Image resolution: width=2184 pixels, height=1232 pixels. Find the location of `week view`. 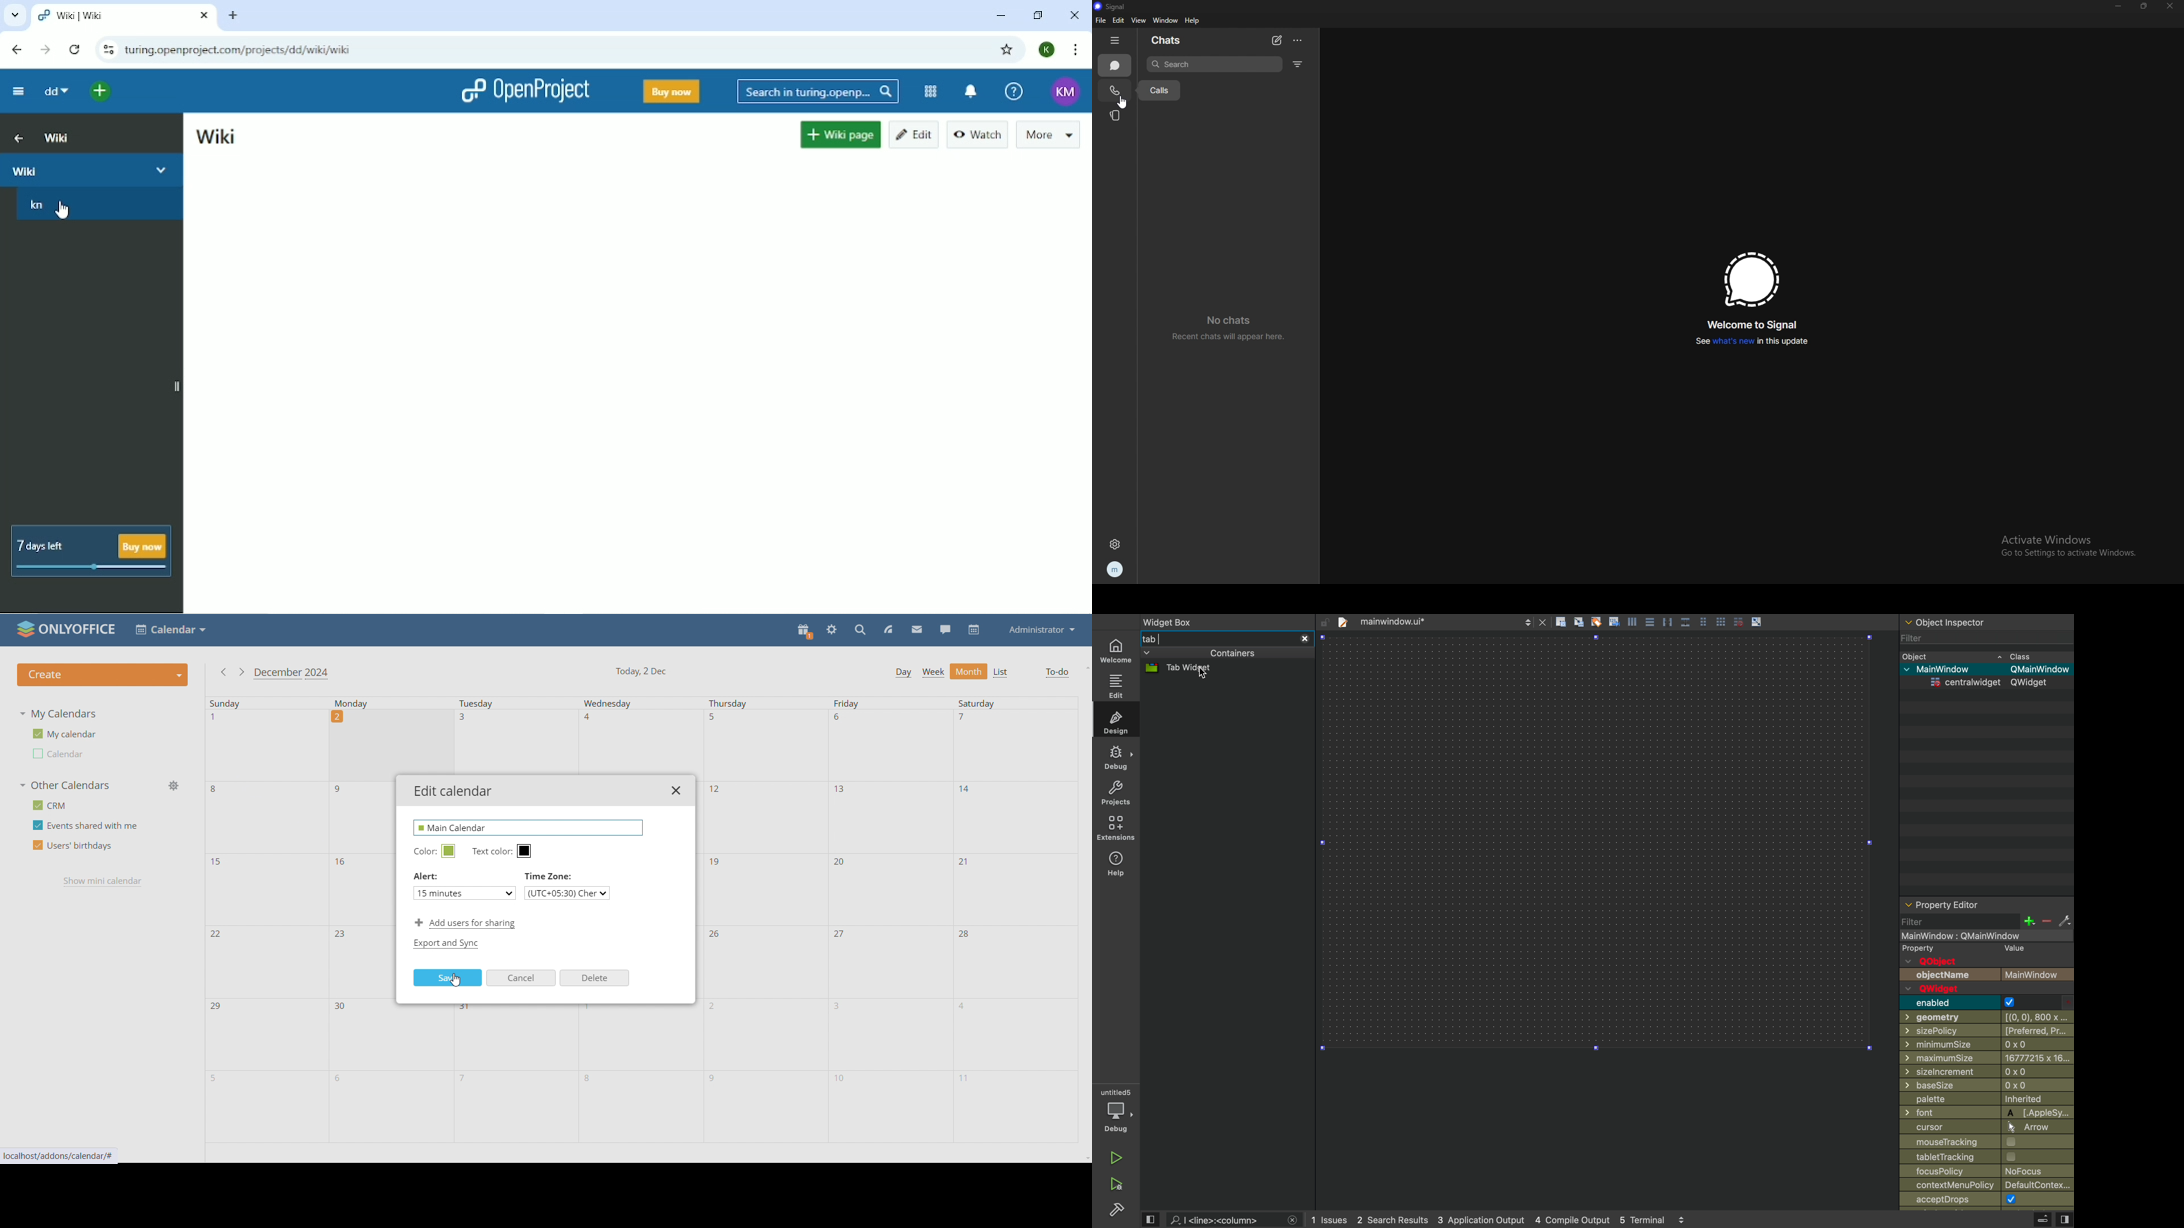

week view is located at coordinates (933, 673).